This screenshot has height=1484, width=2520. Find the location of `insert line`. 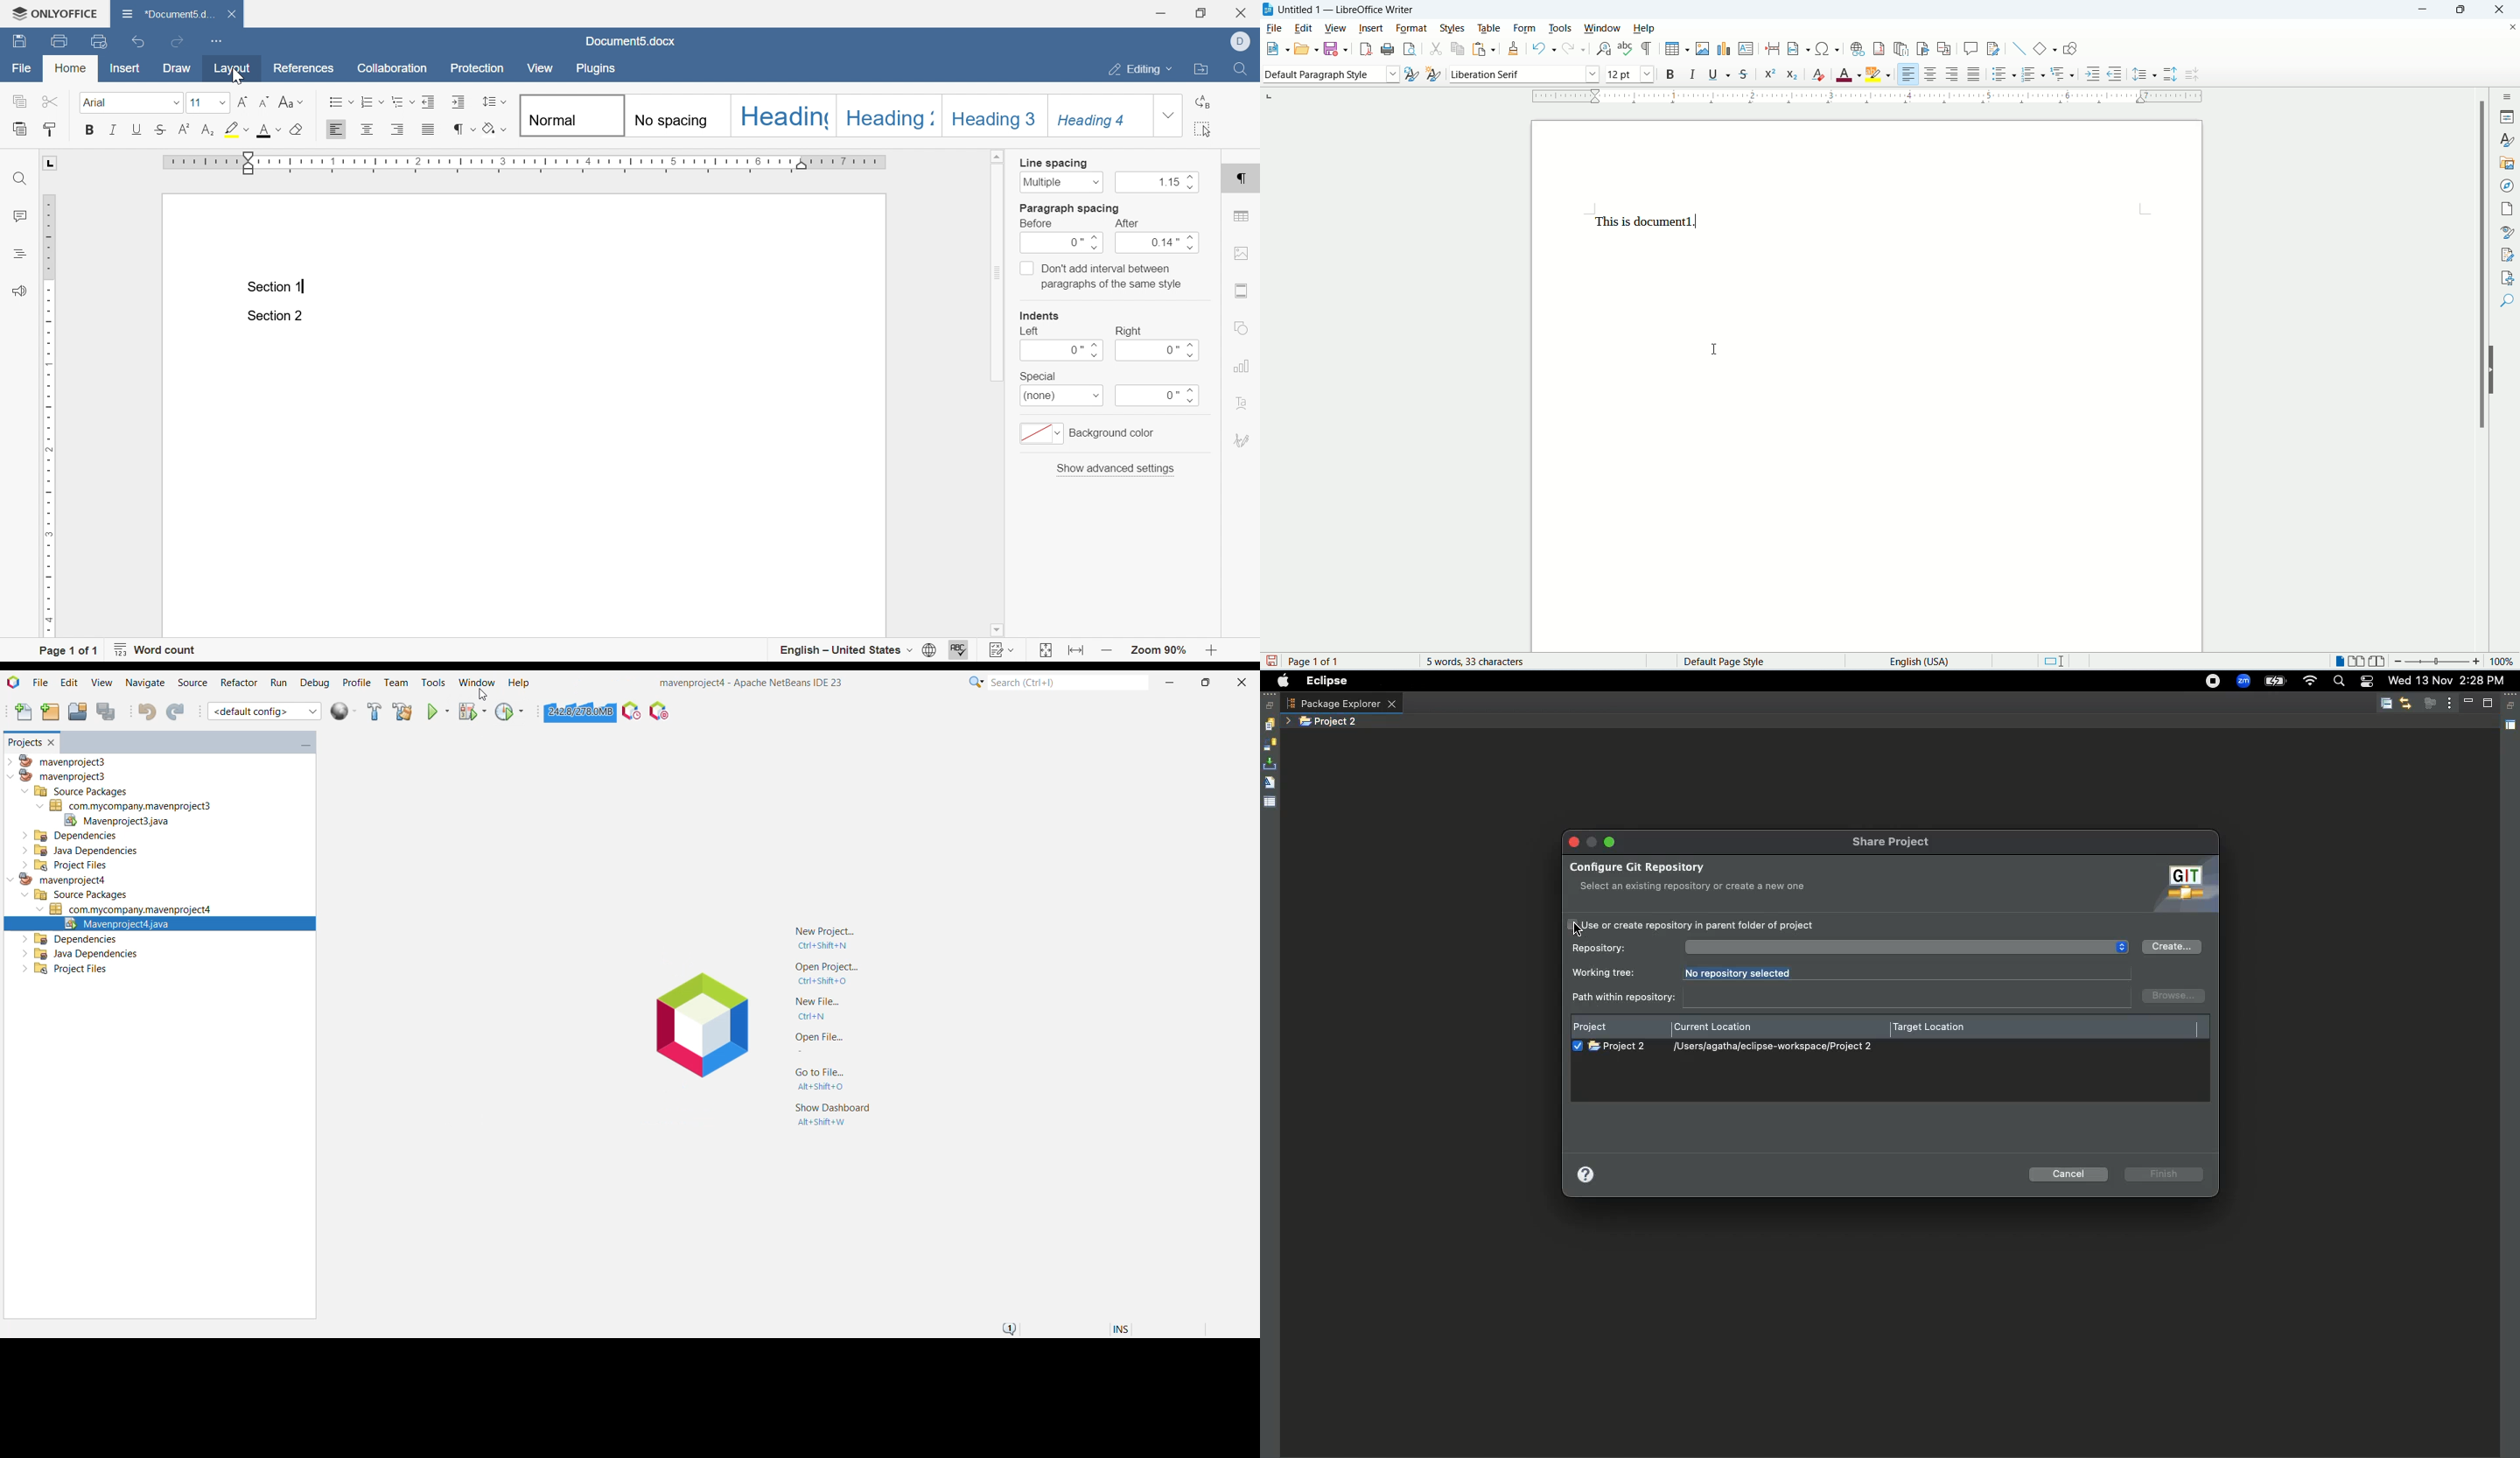

insert line is located at coordinates (2019, 49).